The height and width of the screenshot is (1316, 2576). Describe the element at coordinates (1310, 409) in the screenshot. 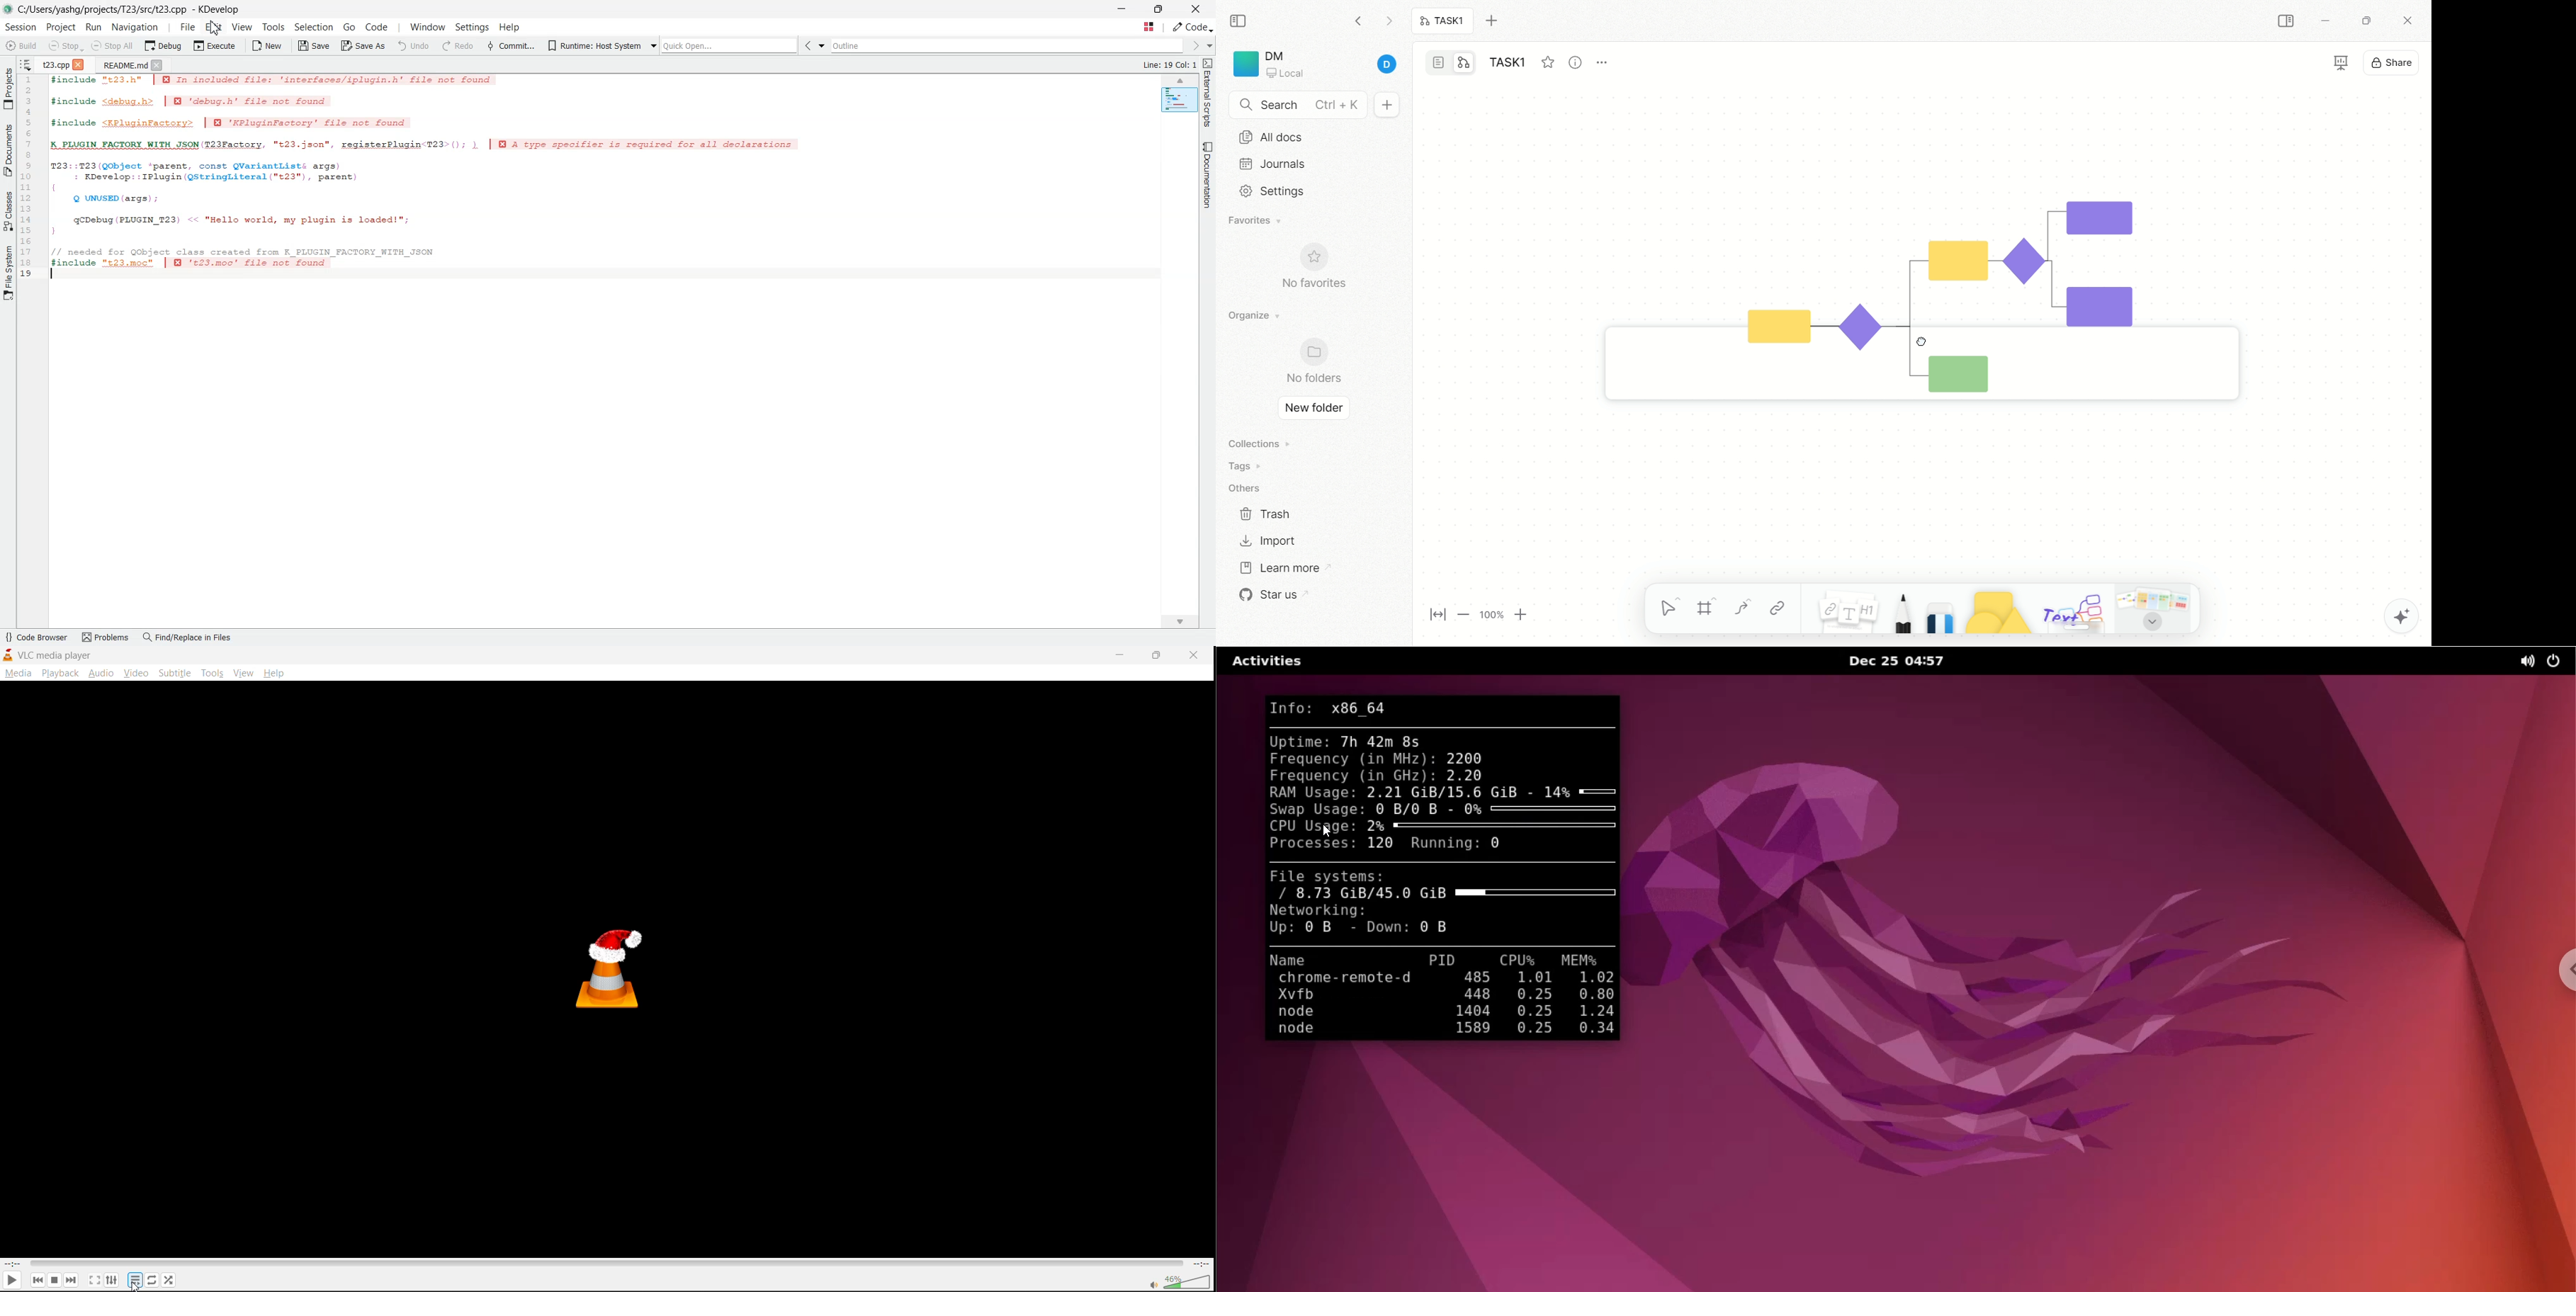

I see `new folder` at that location.